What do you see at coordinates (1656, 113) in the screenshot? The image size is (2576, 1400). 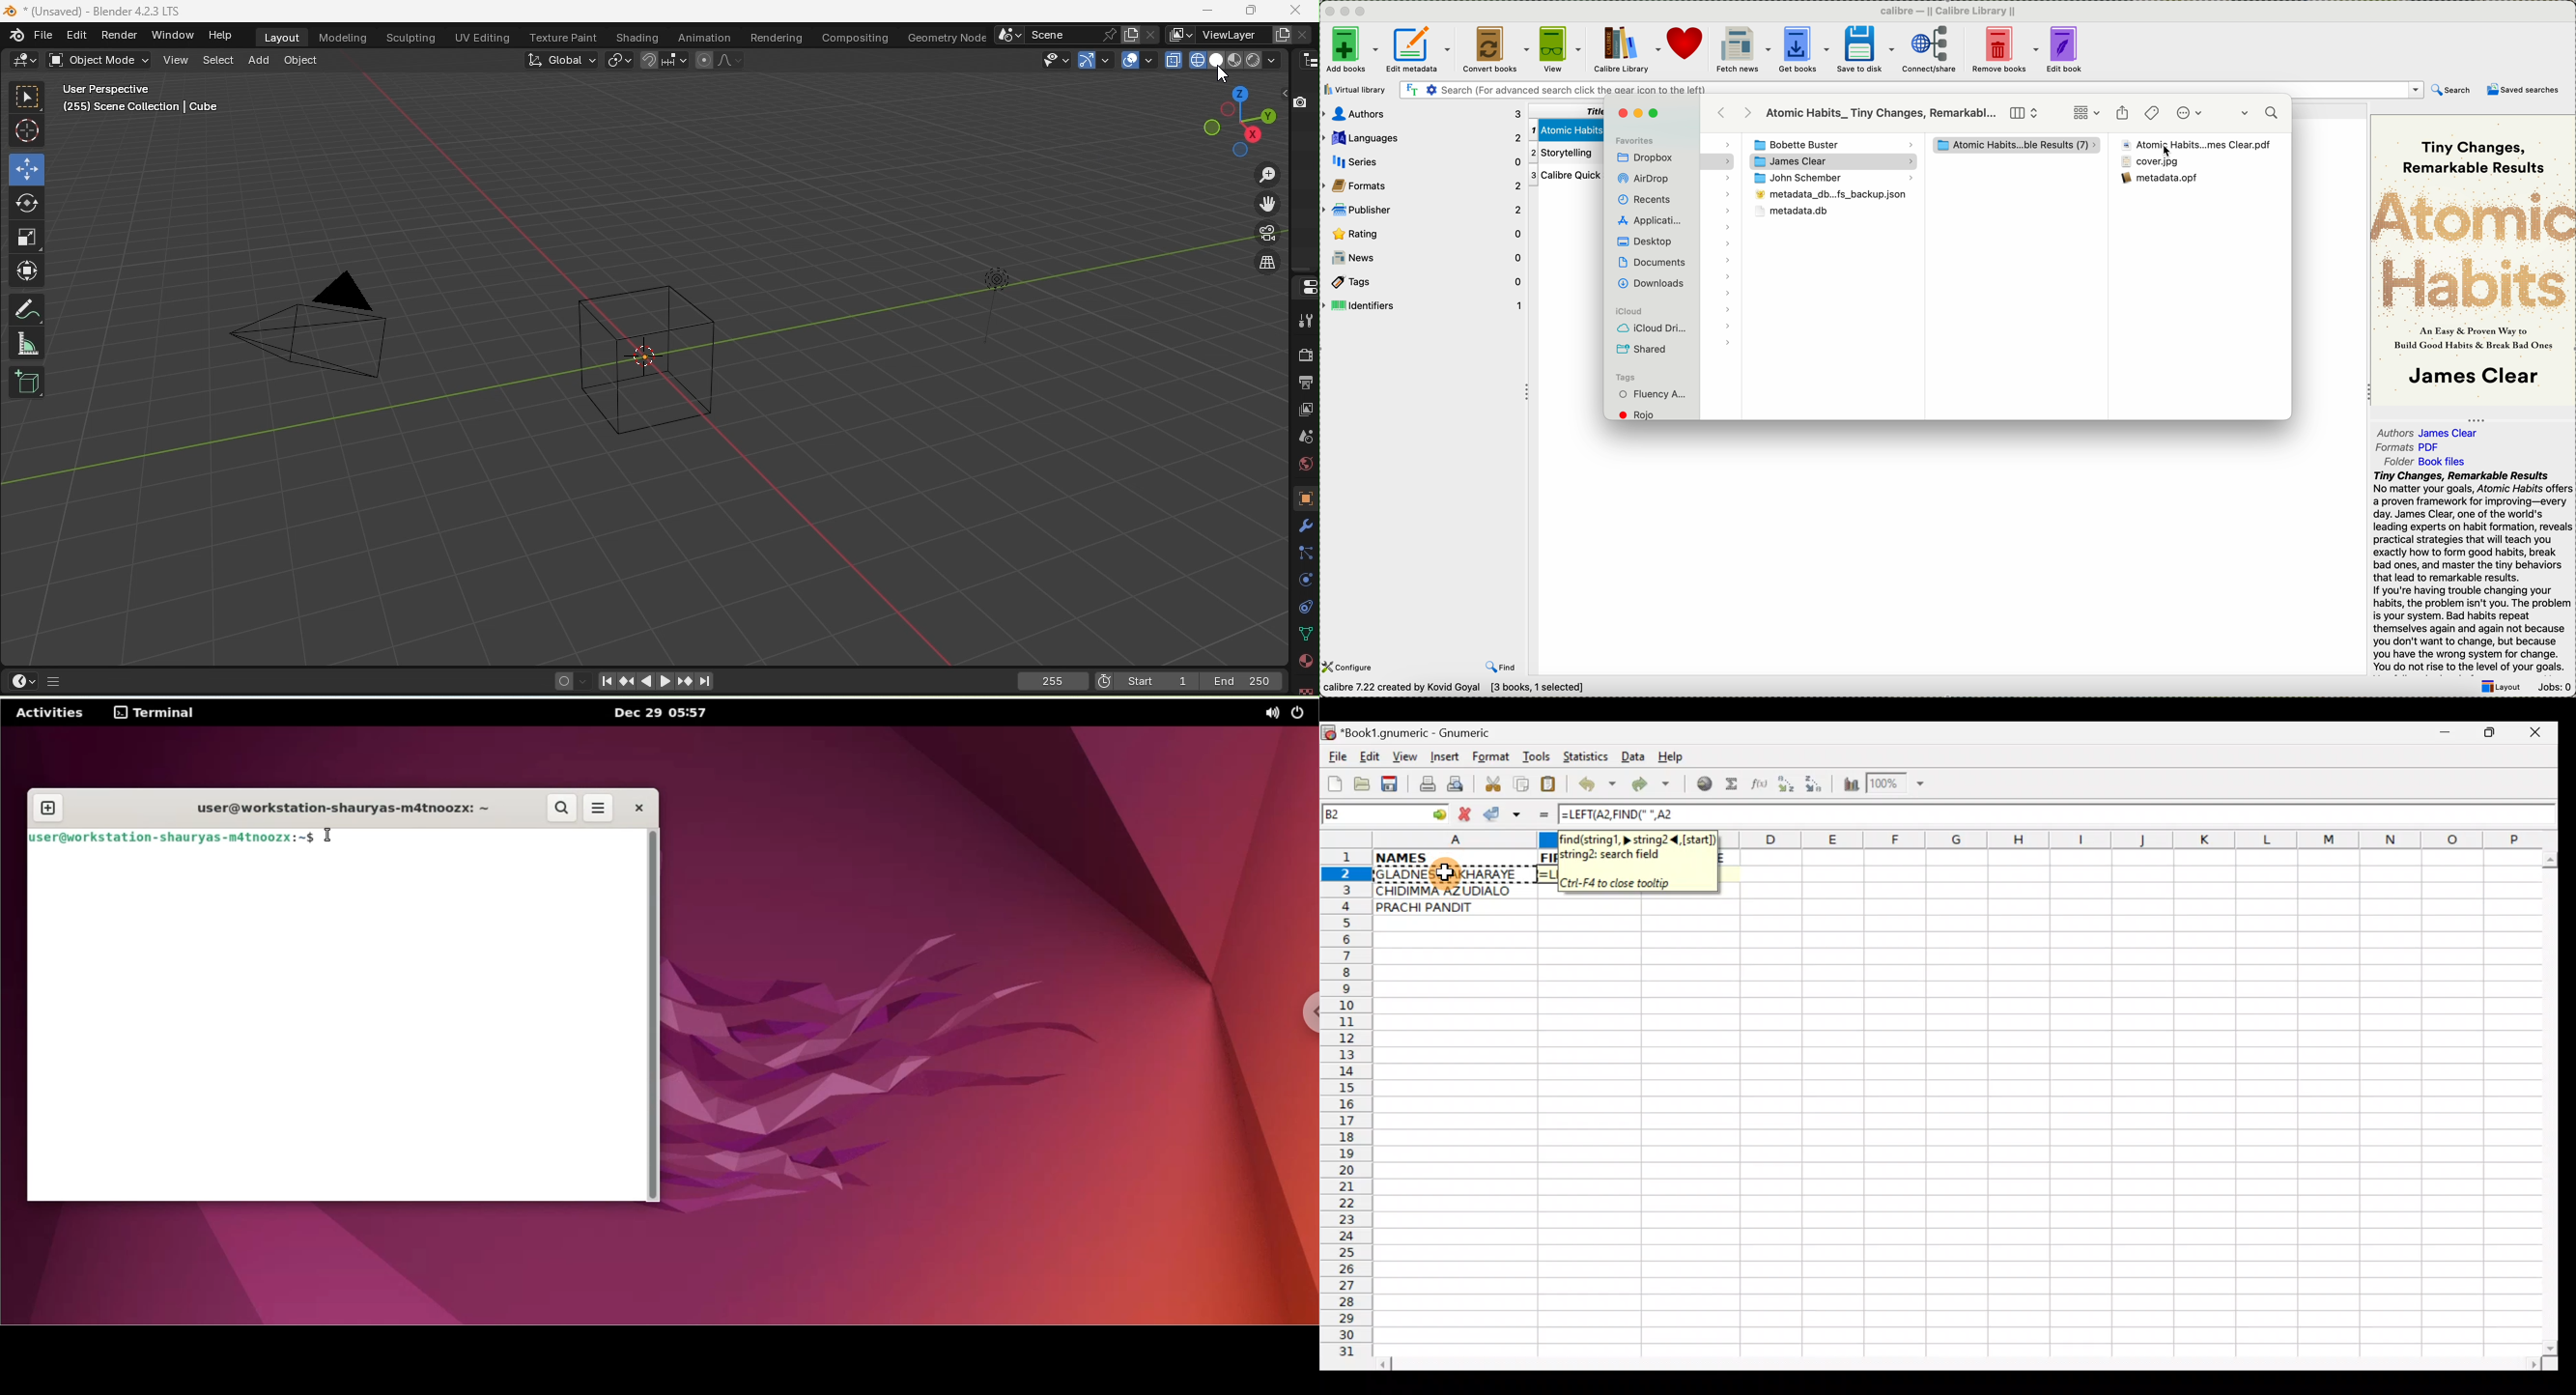 I see `maximize window` at bounding box center [1656, 113].